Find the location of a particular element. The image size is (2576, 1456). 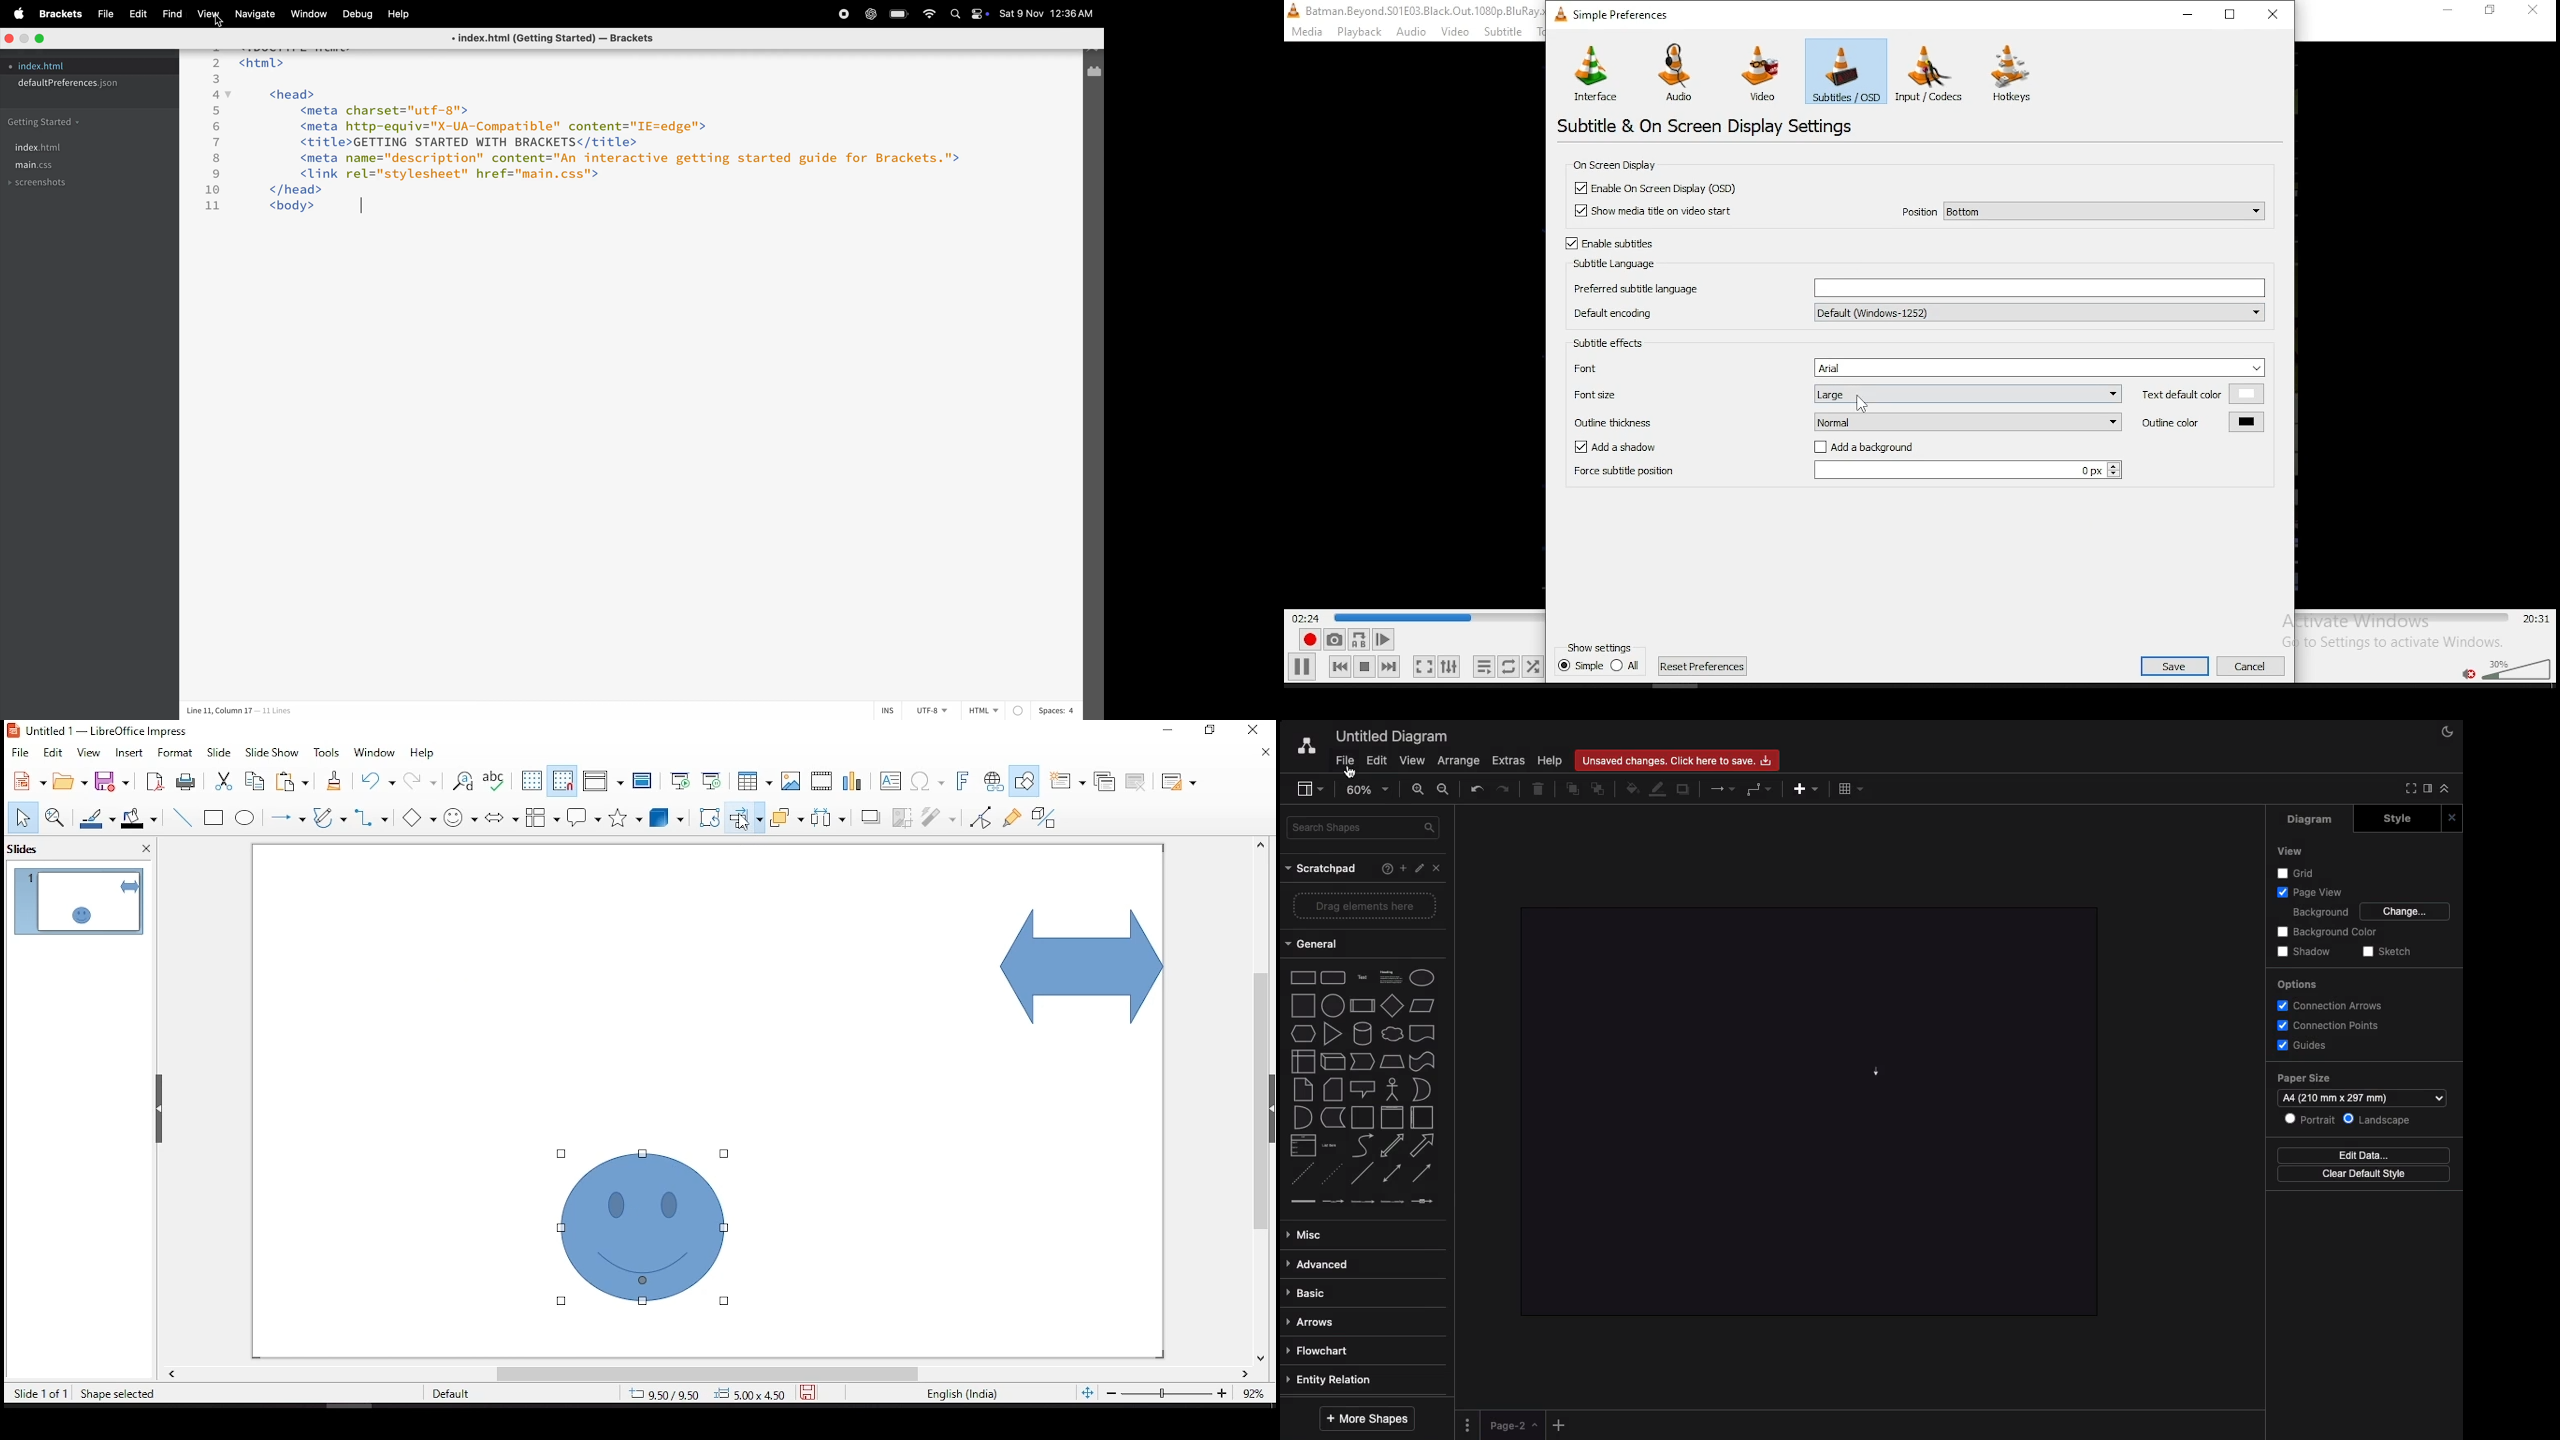

insert hyperlink is located at coordinates (994, 783).